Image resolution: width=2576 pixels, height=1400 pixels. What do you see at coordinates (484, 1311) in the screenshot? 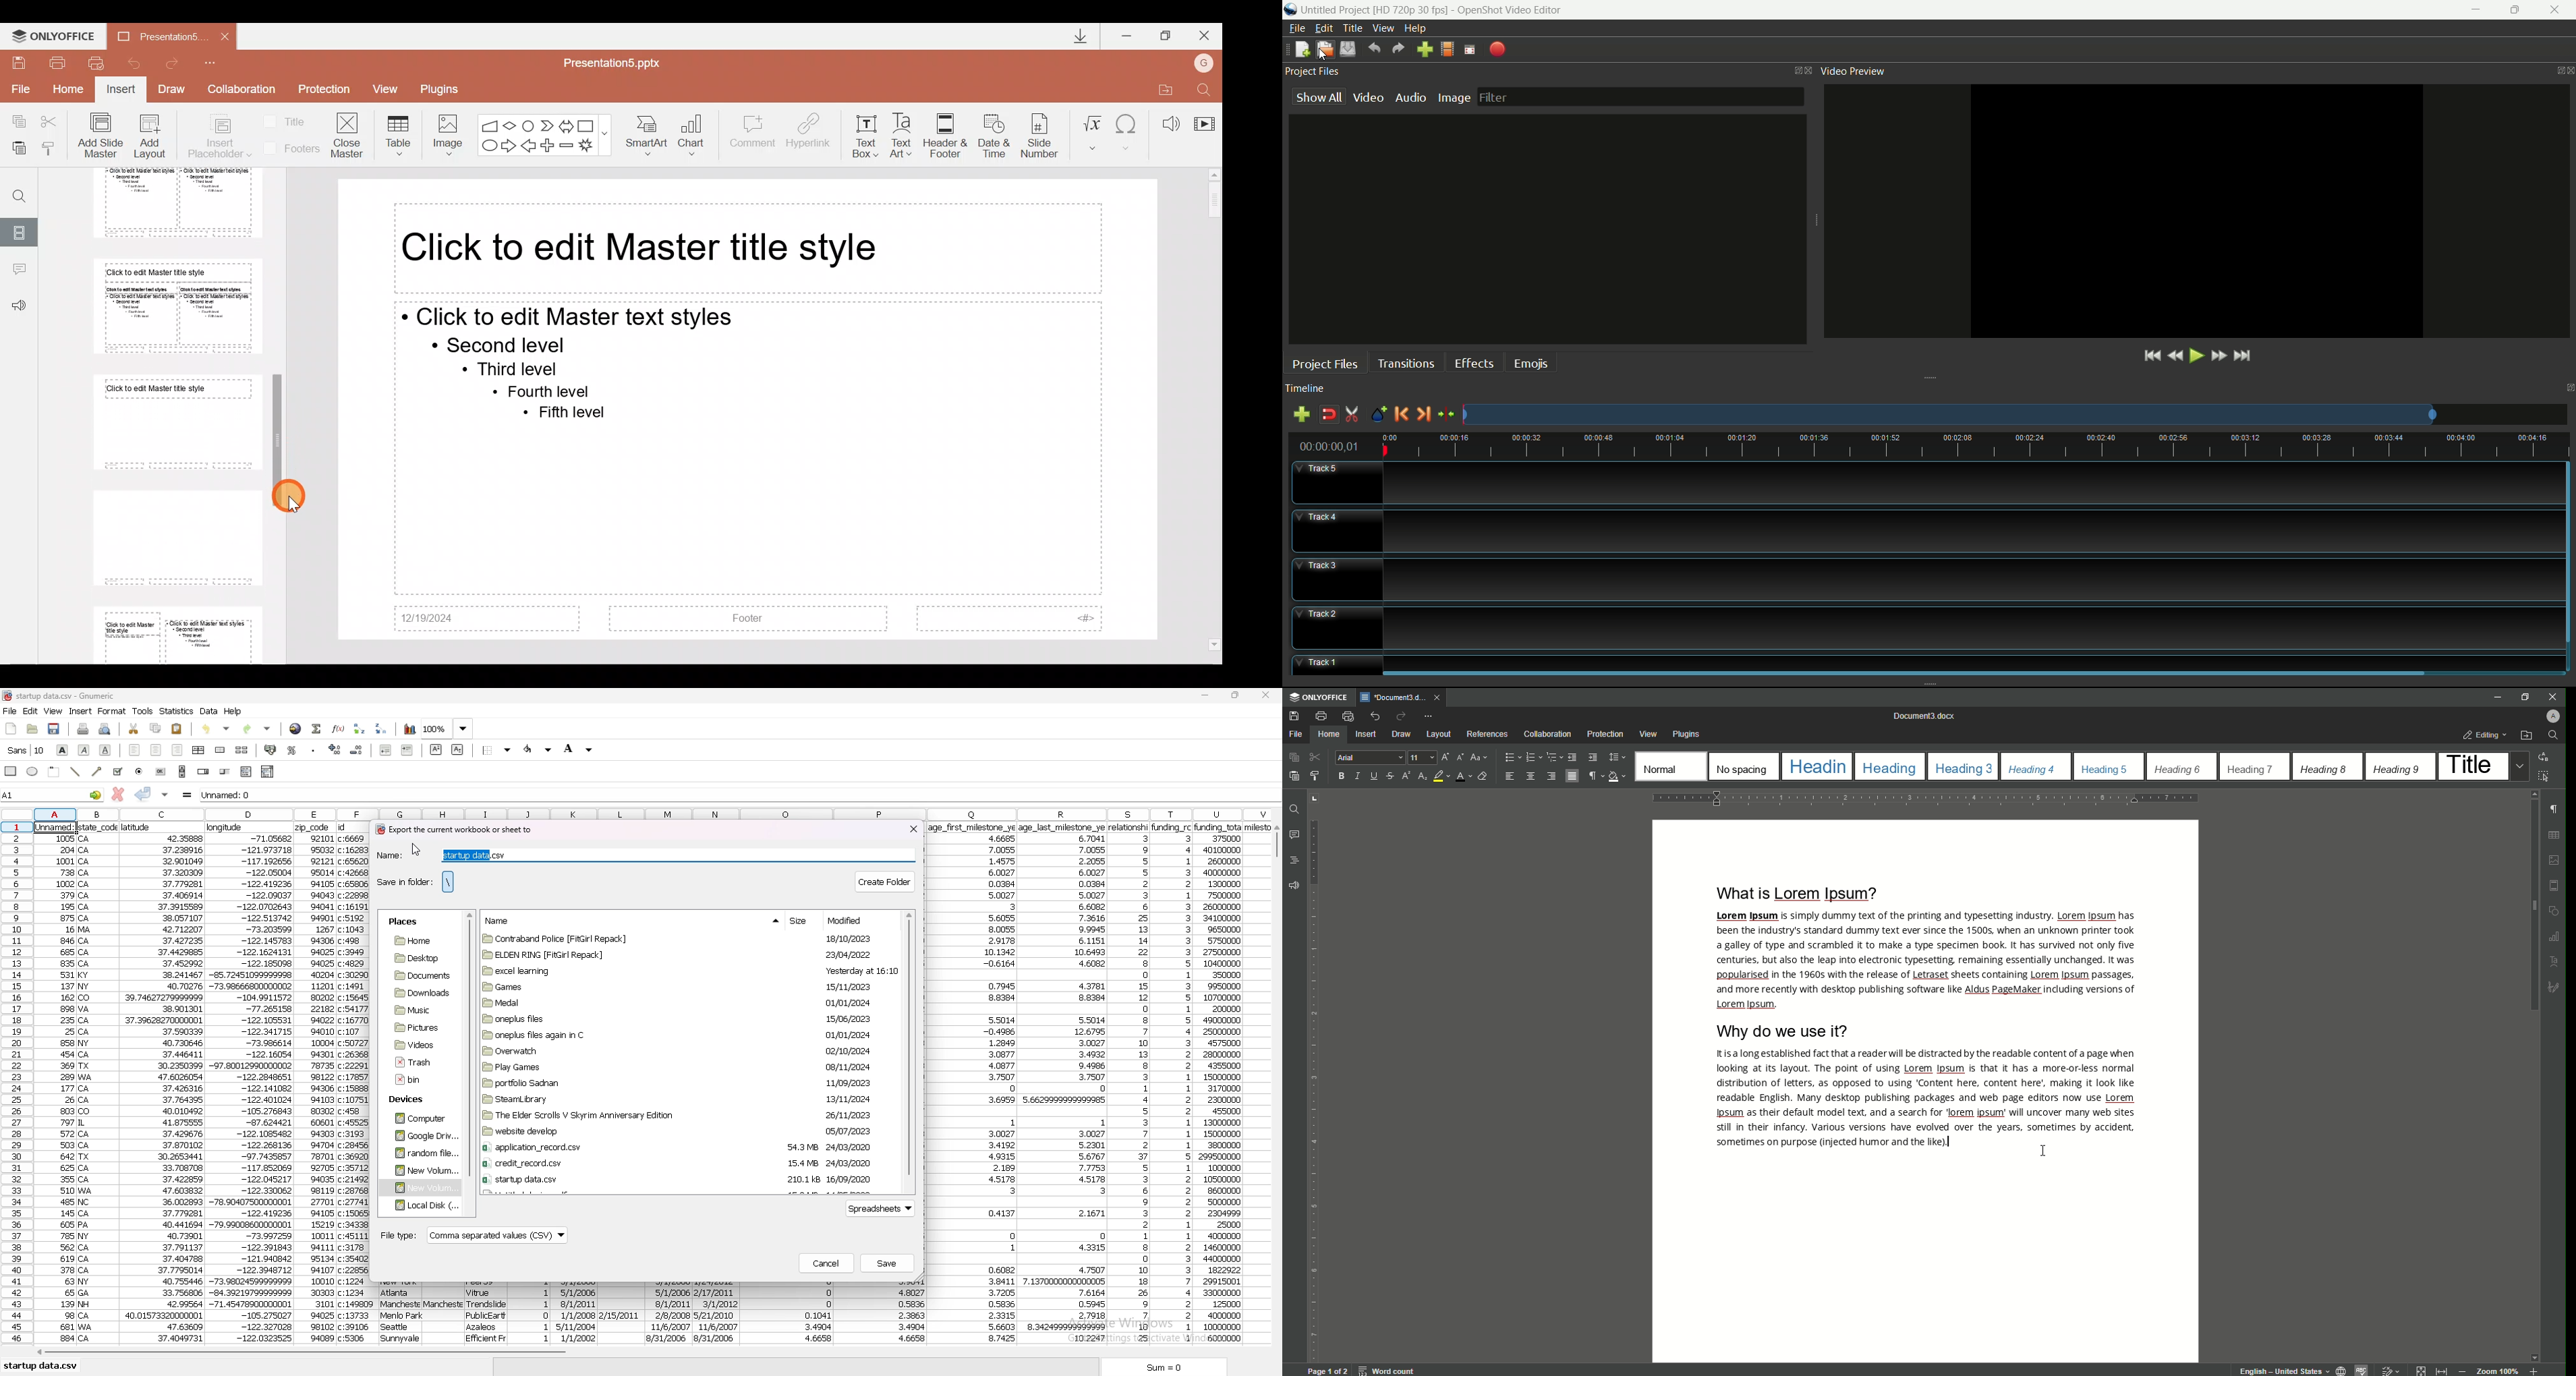
I see `data` at bounding box center [484, 1311].